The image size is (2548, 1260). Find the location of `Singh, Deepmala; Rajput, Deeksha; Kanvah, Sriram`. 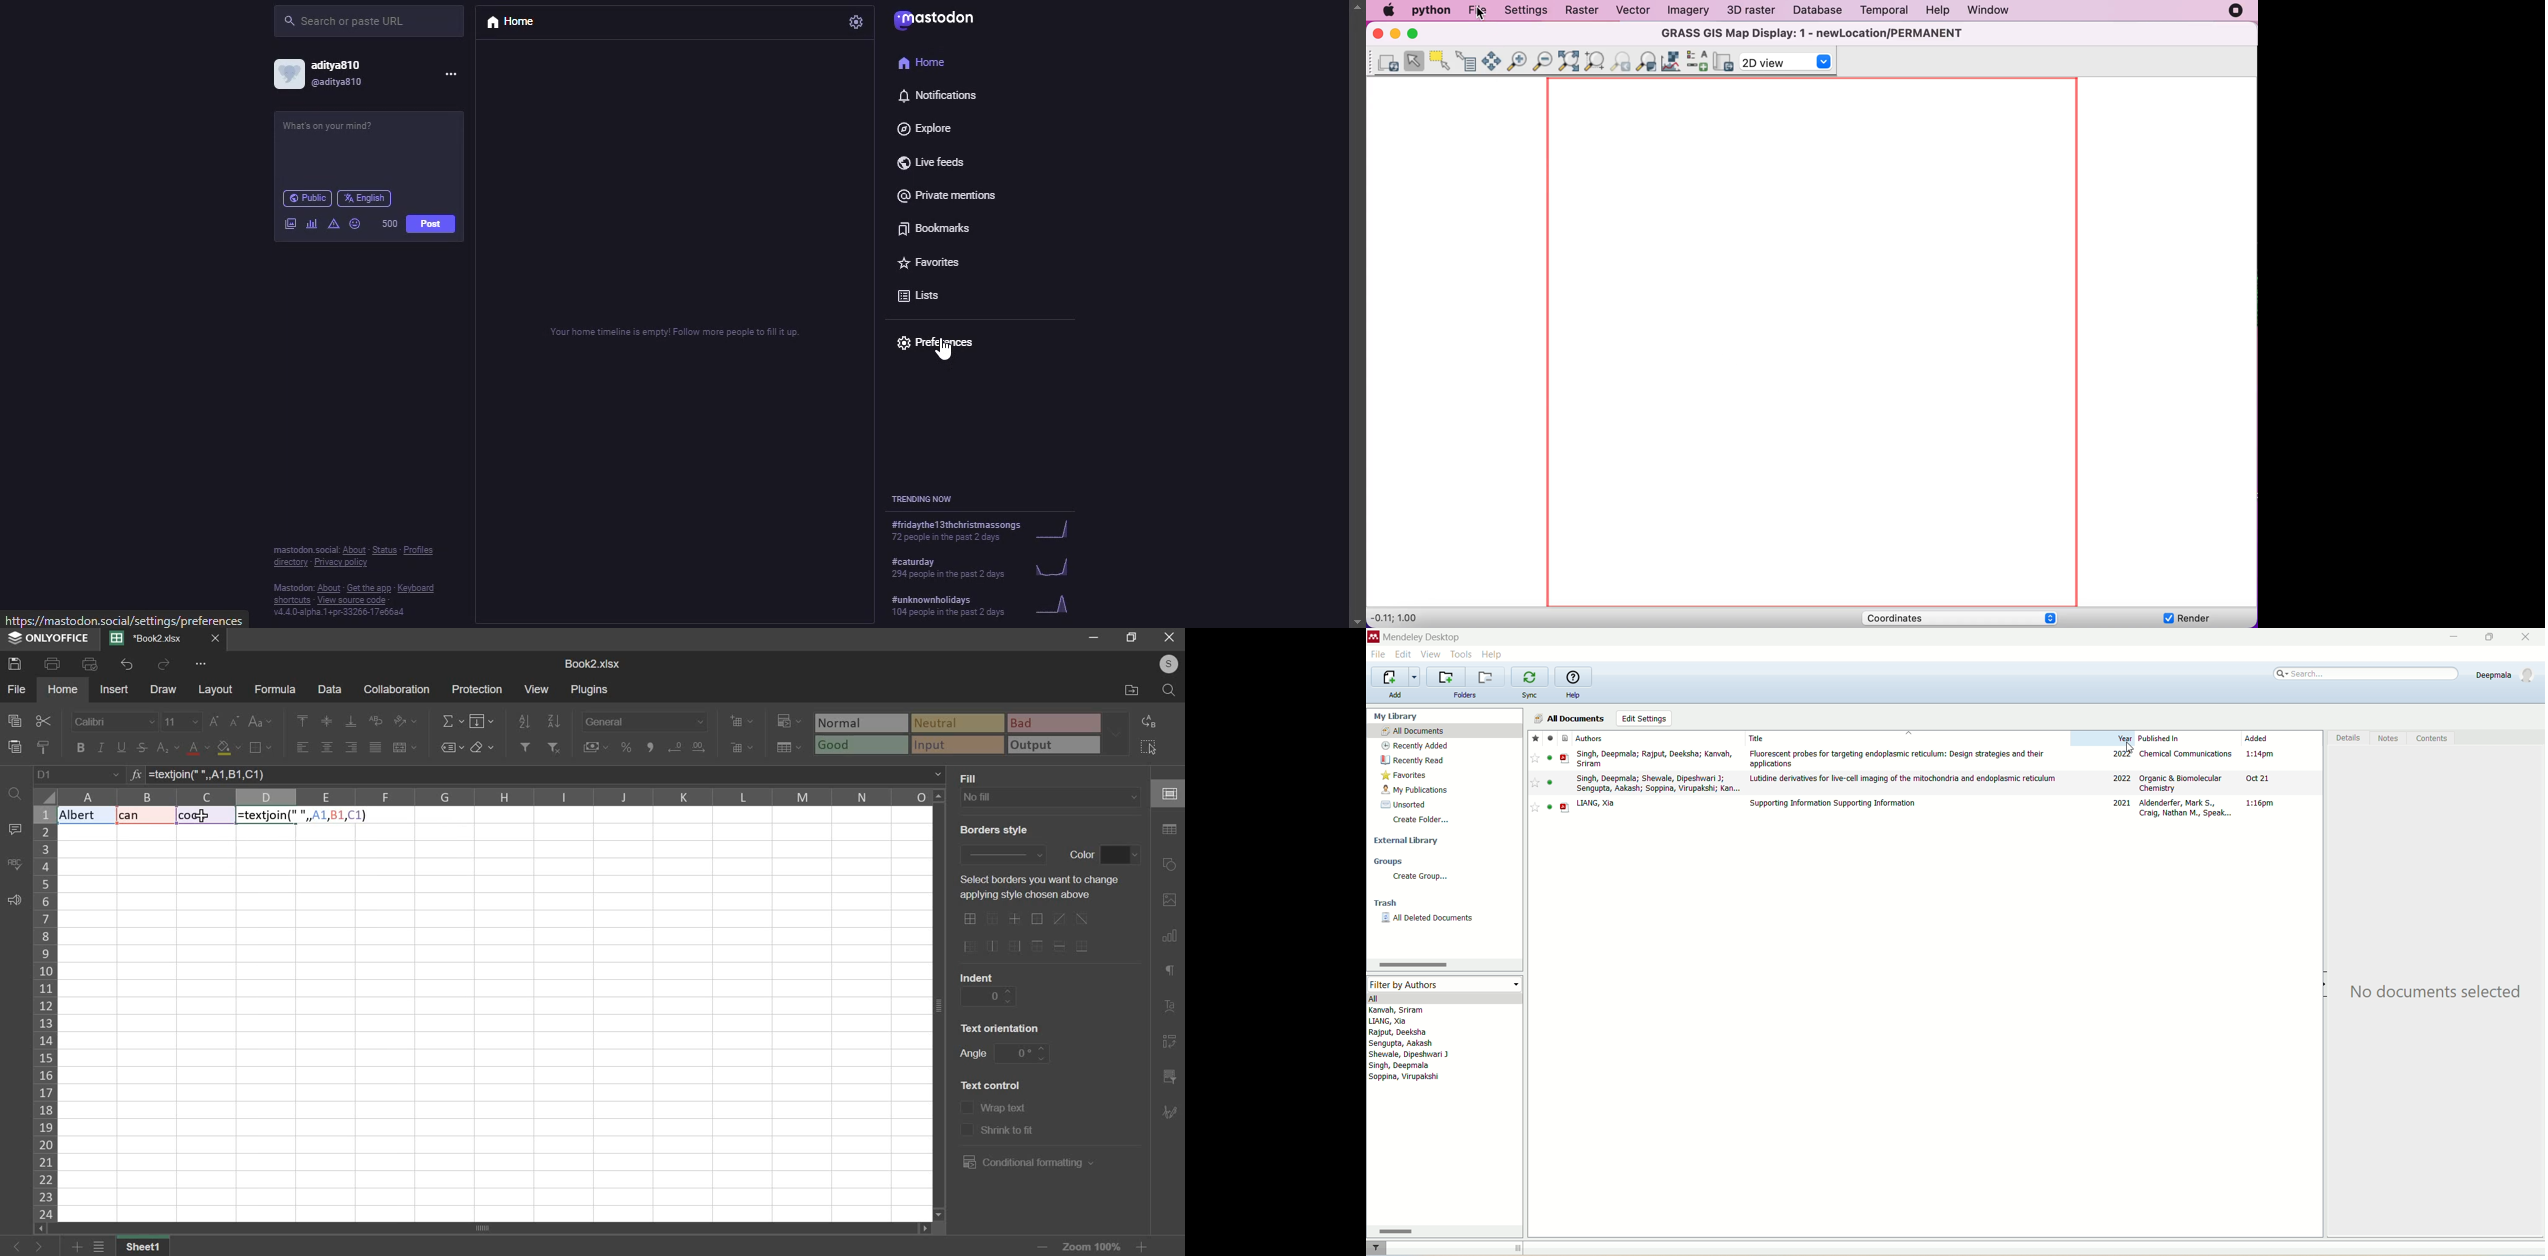

Singh, Deepmala; Rajput, Deeksha; Kanvah, Sriram is located at coordinates (1655, 758).